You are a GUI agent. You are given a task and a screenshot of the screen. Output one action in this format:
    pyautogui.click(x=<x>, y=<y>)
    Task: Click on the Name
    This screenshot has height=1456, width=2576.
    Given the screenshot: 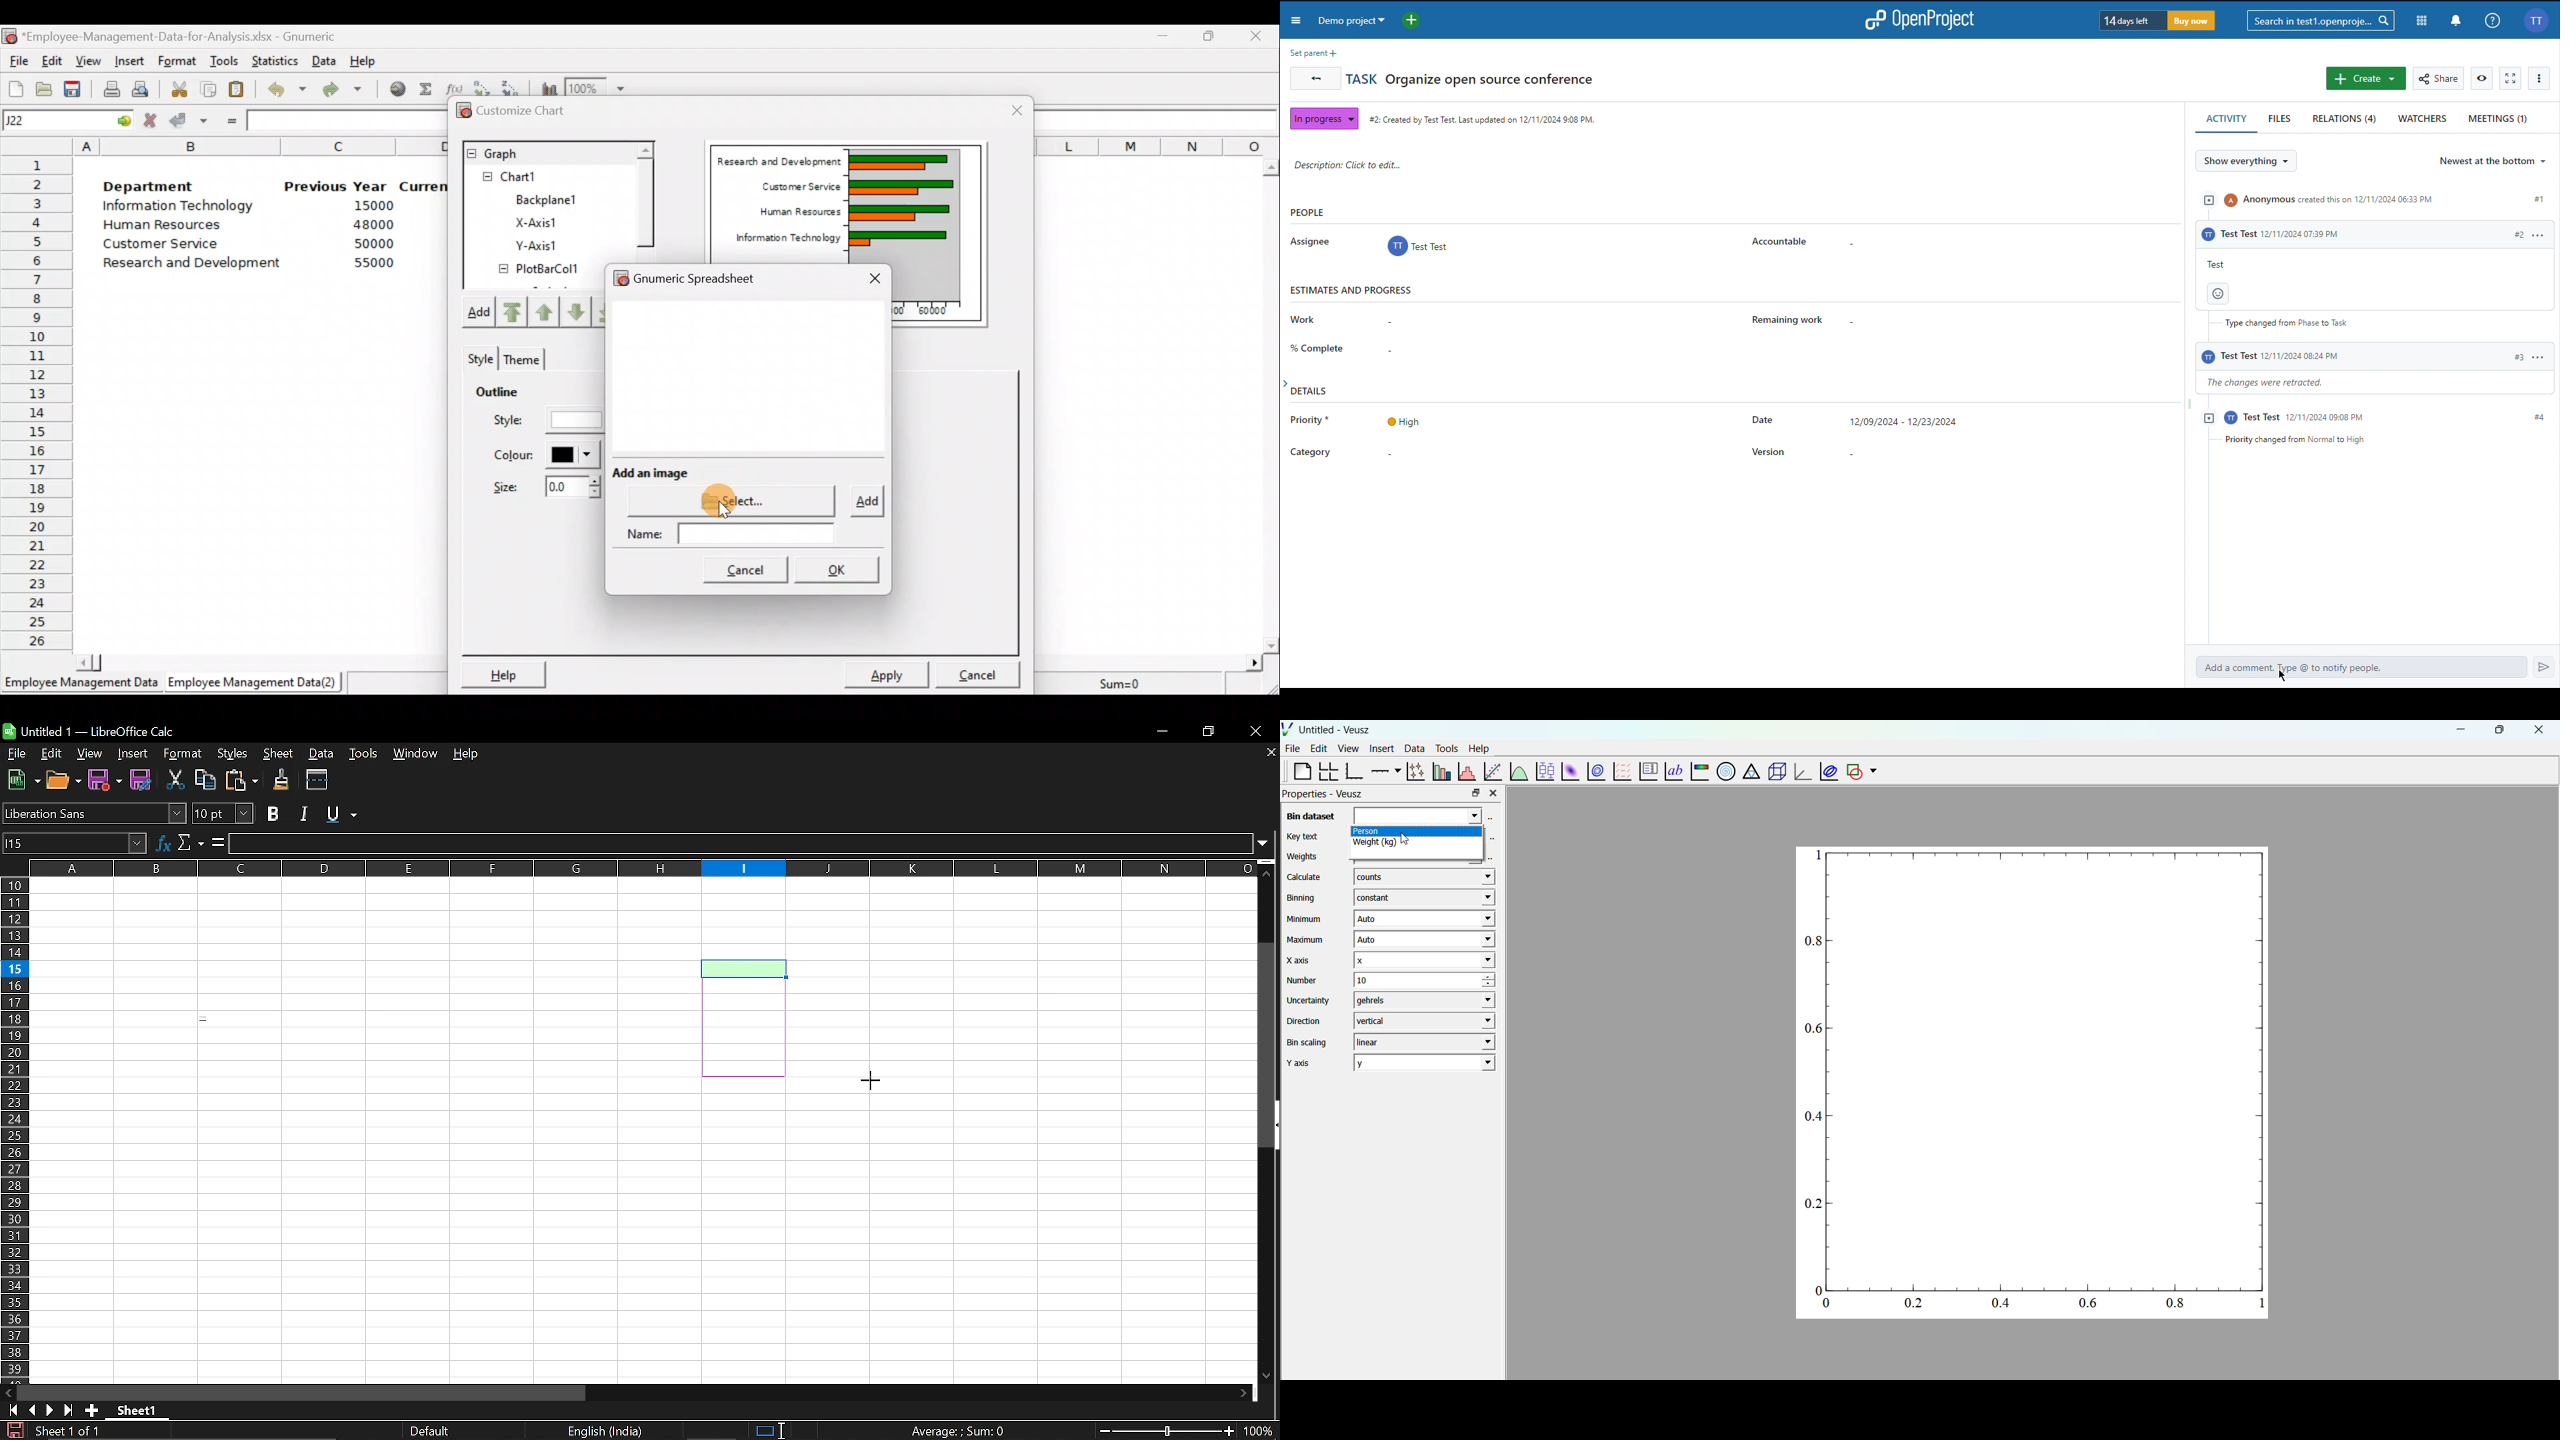 What is the action you would take?
    pyautogui.click(x=736, y=535)
    